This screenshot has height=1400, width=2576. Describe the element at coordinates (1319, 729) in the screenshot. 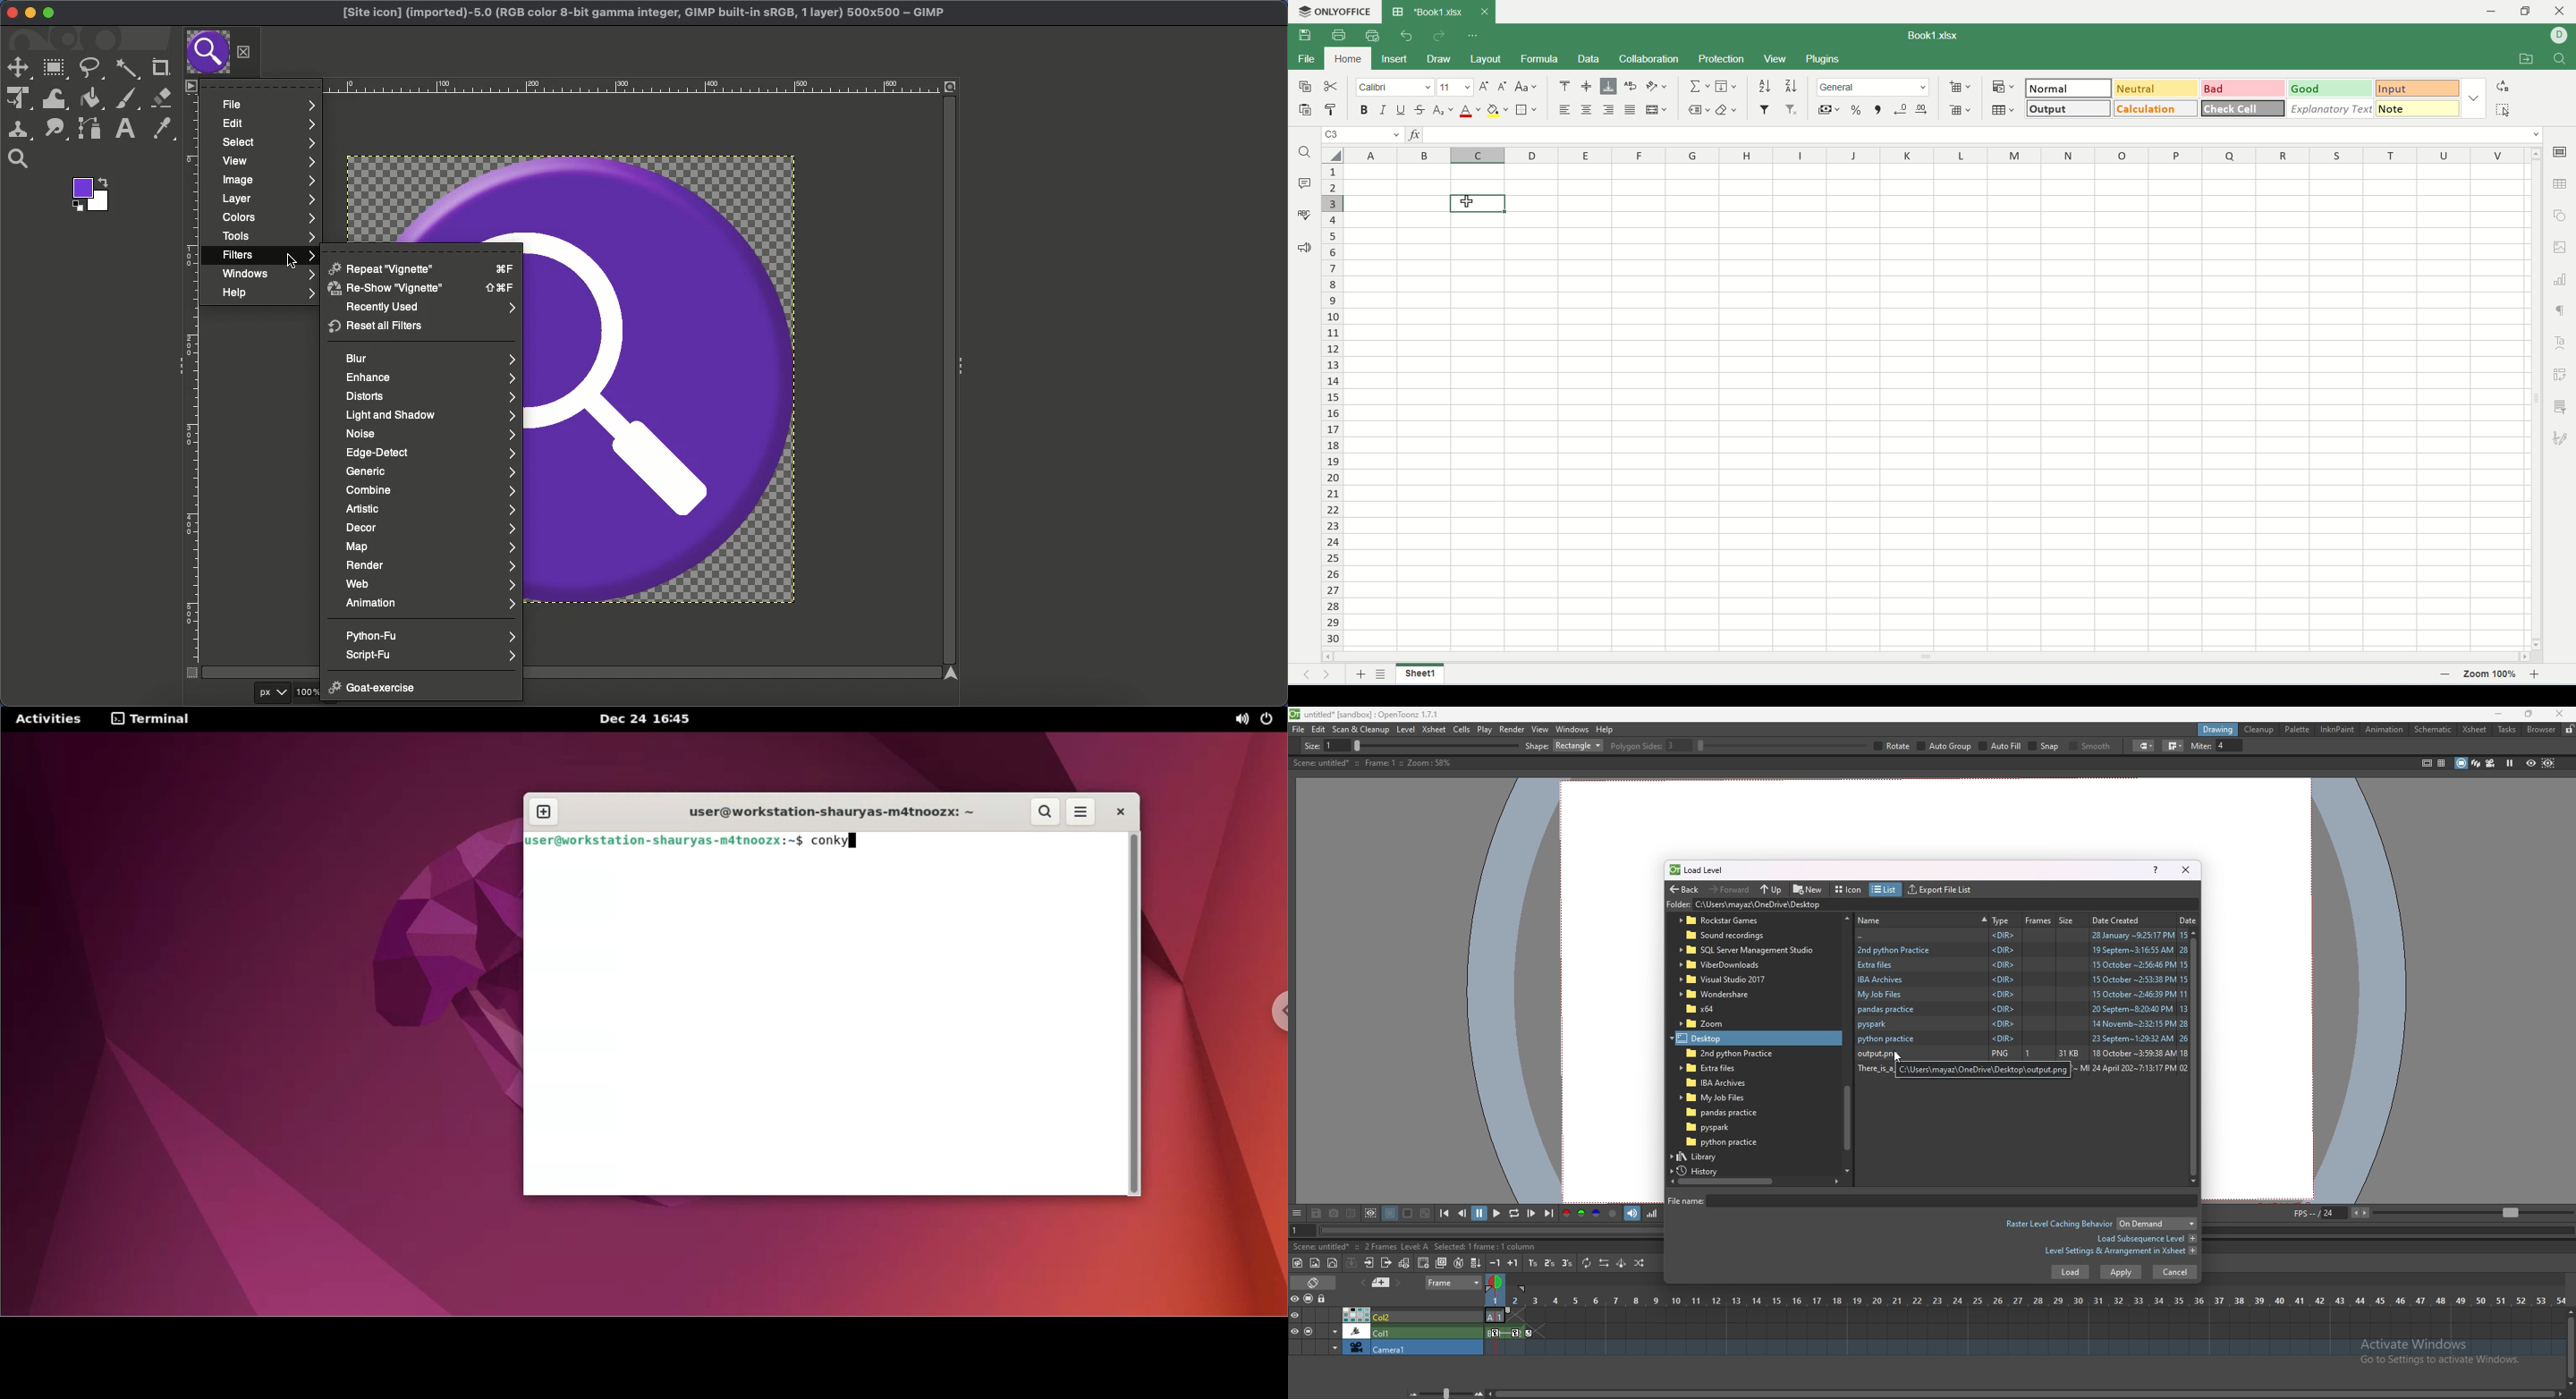

I see `edit` at that location.